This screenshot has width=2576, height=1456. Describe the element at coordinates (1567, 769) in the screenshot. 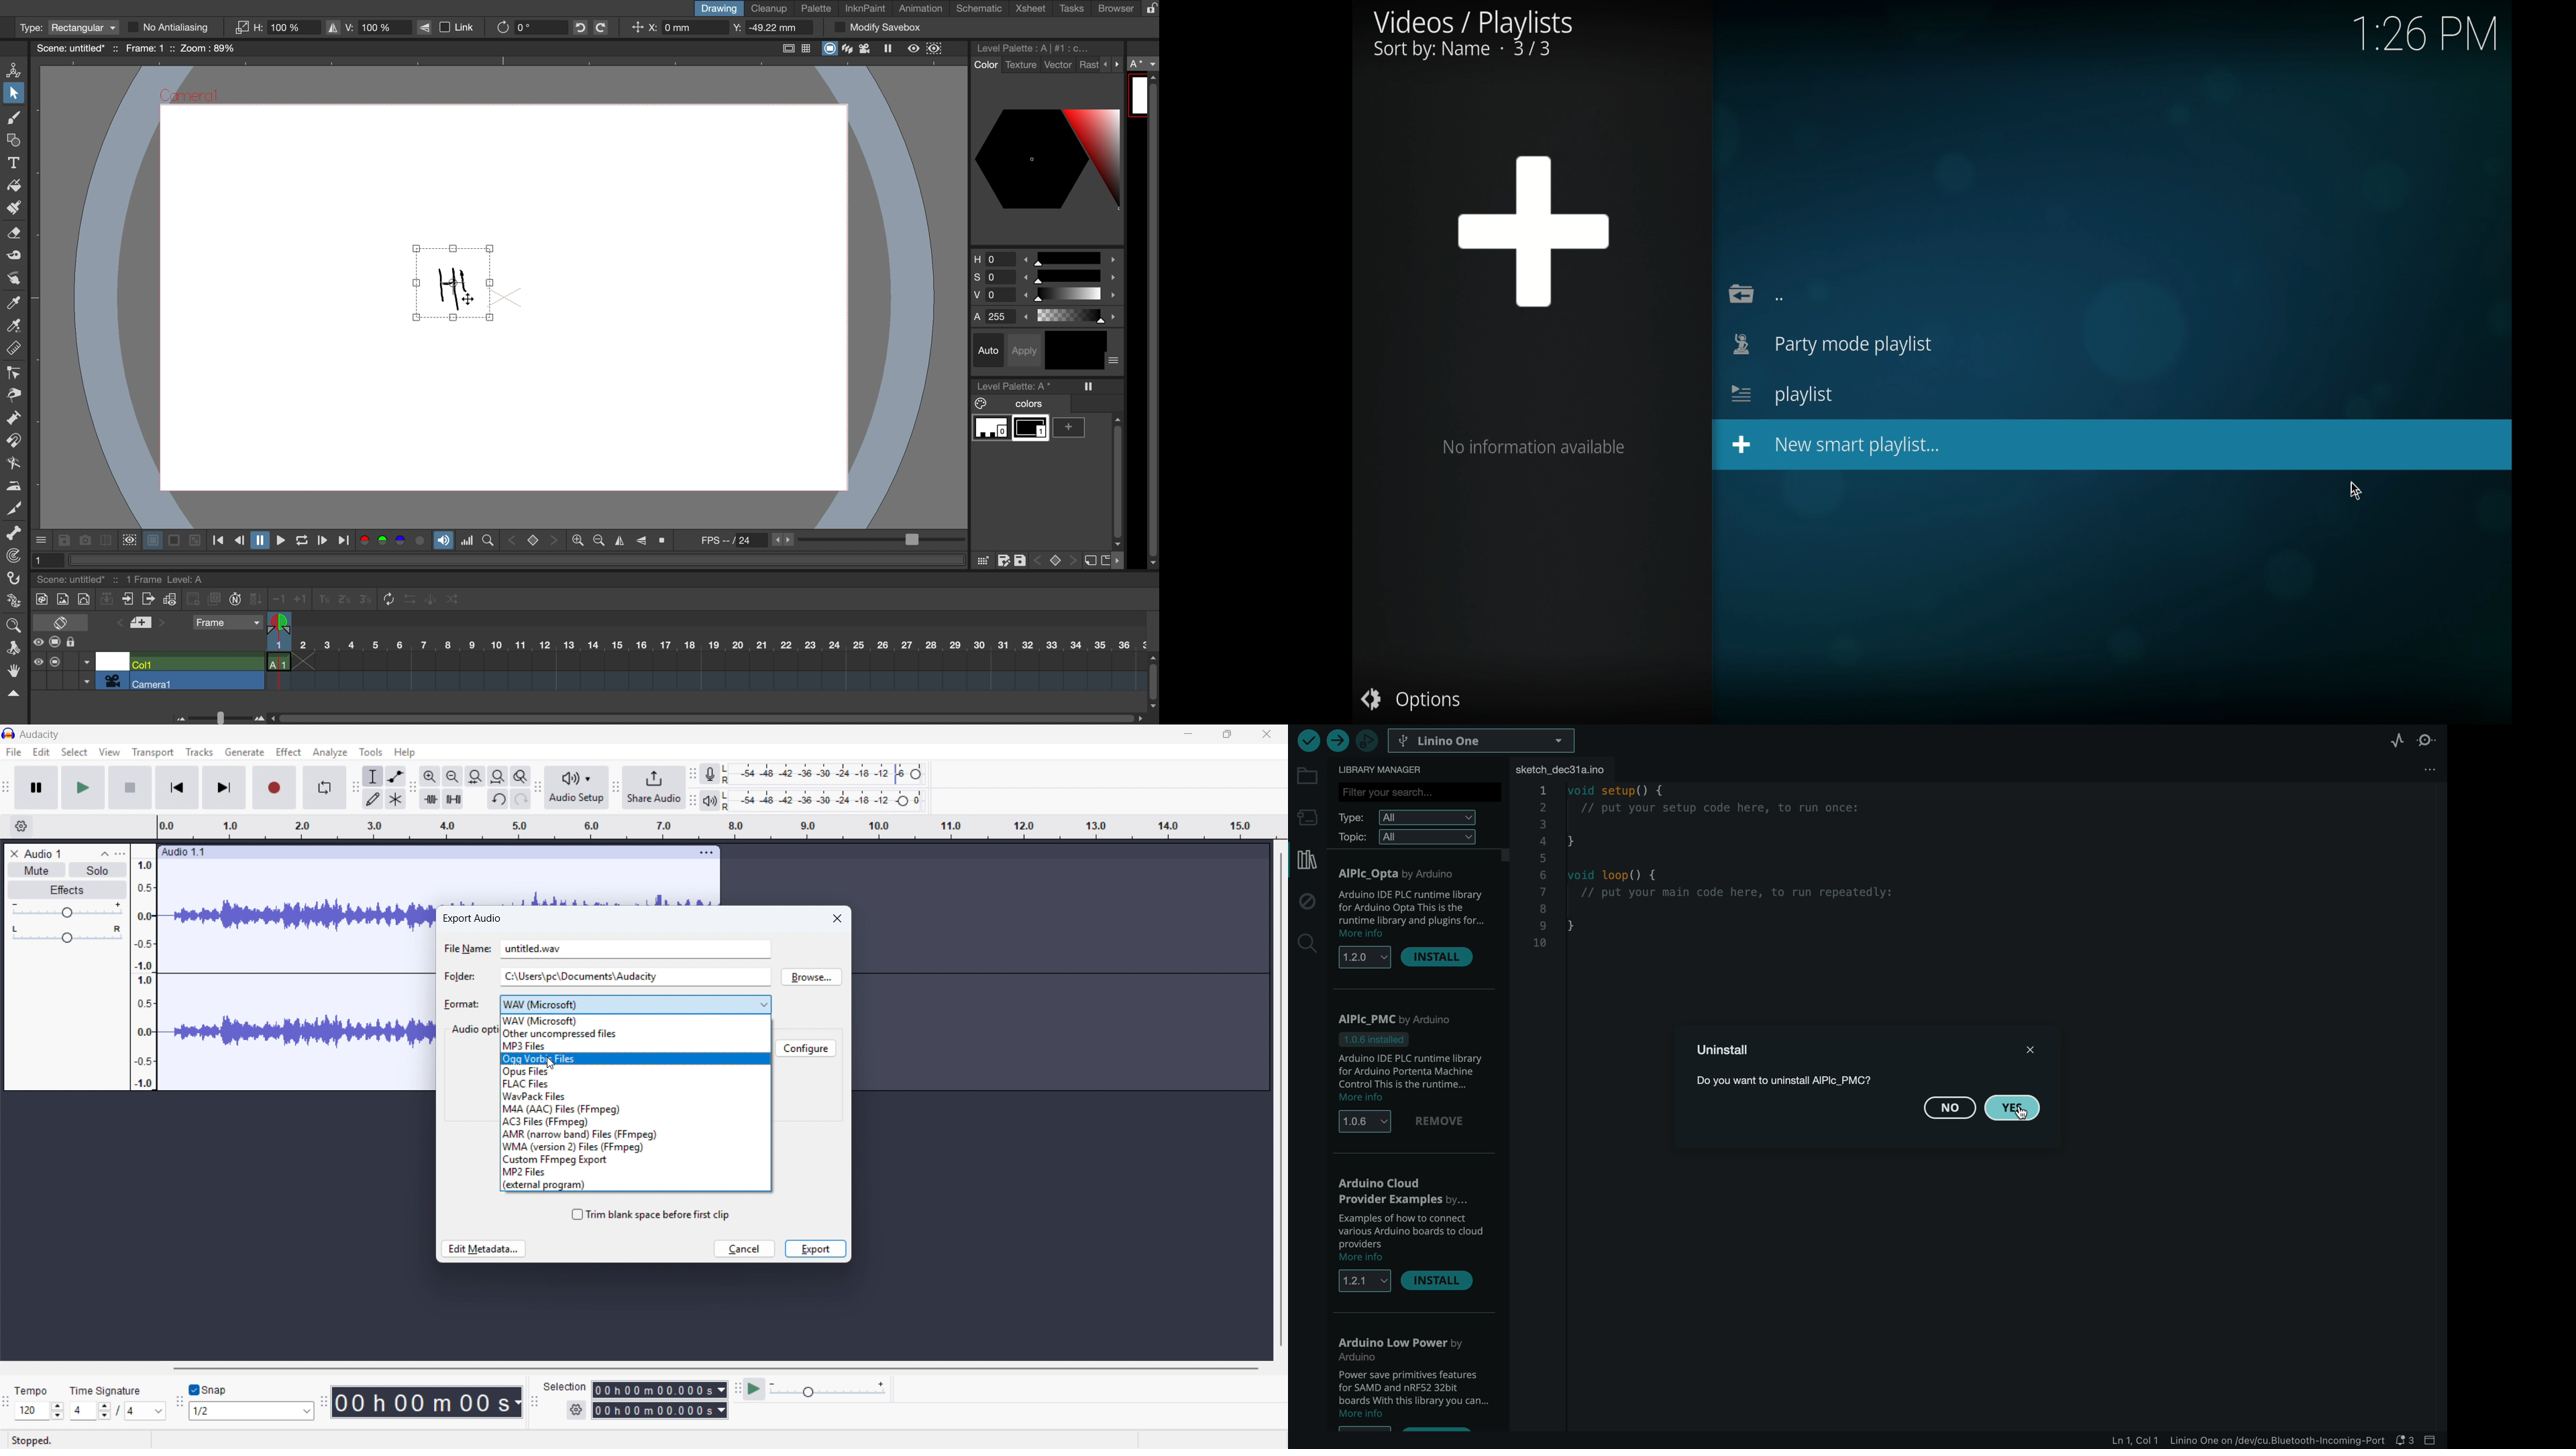

I see `file tab` at that location.